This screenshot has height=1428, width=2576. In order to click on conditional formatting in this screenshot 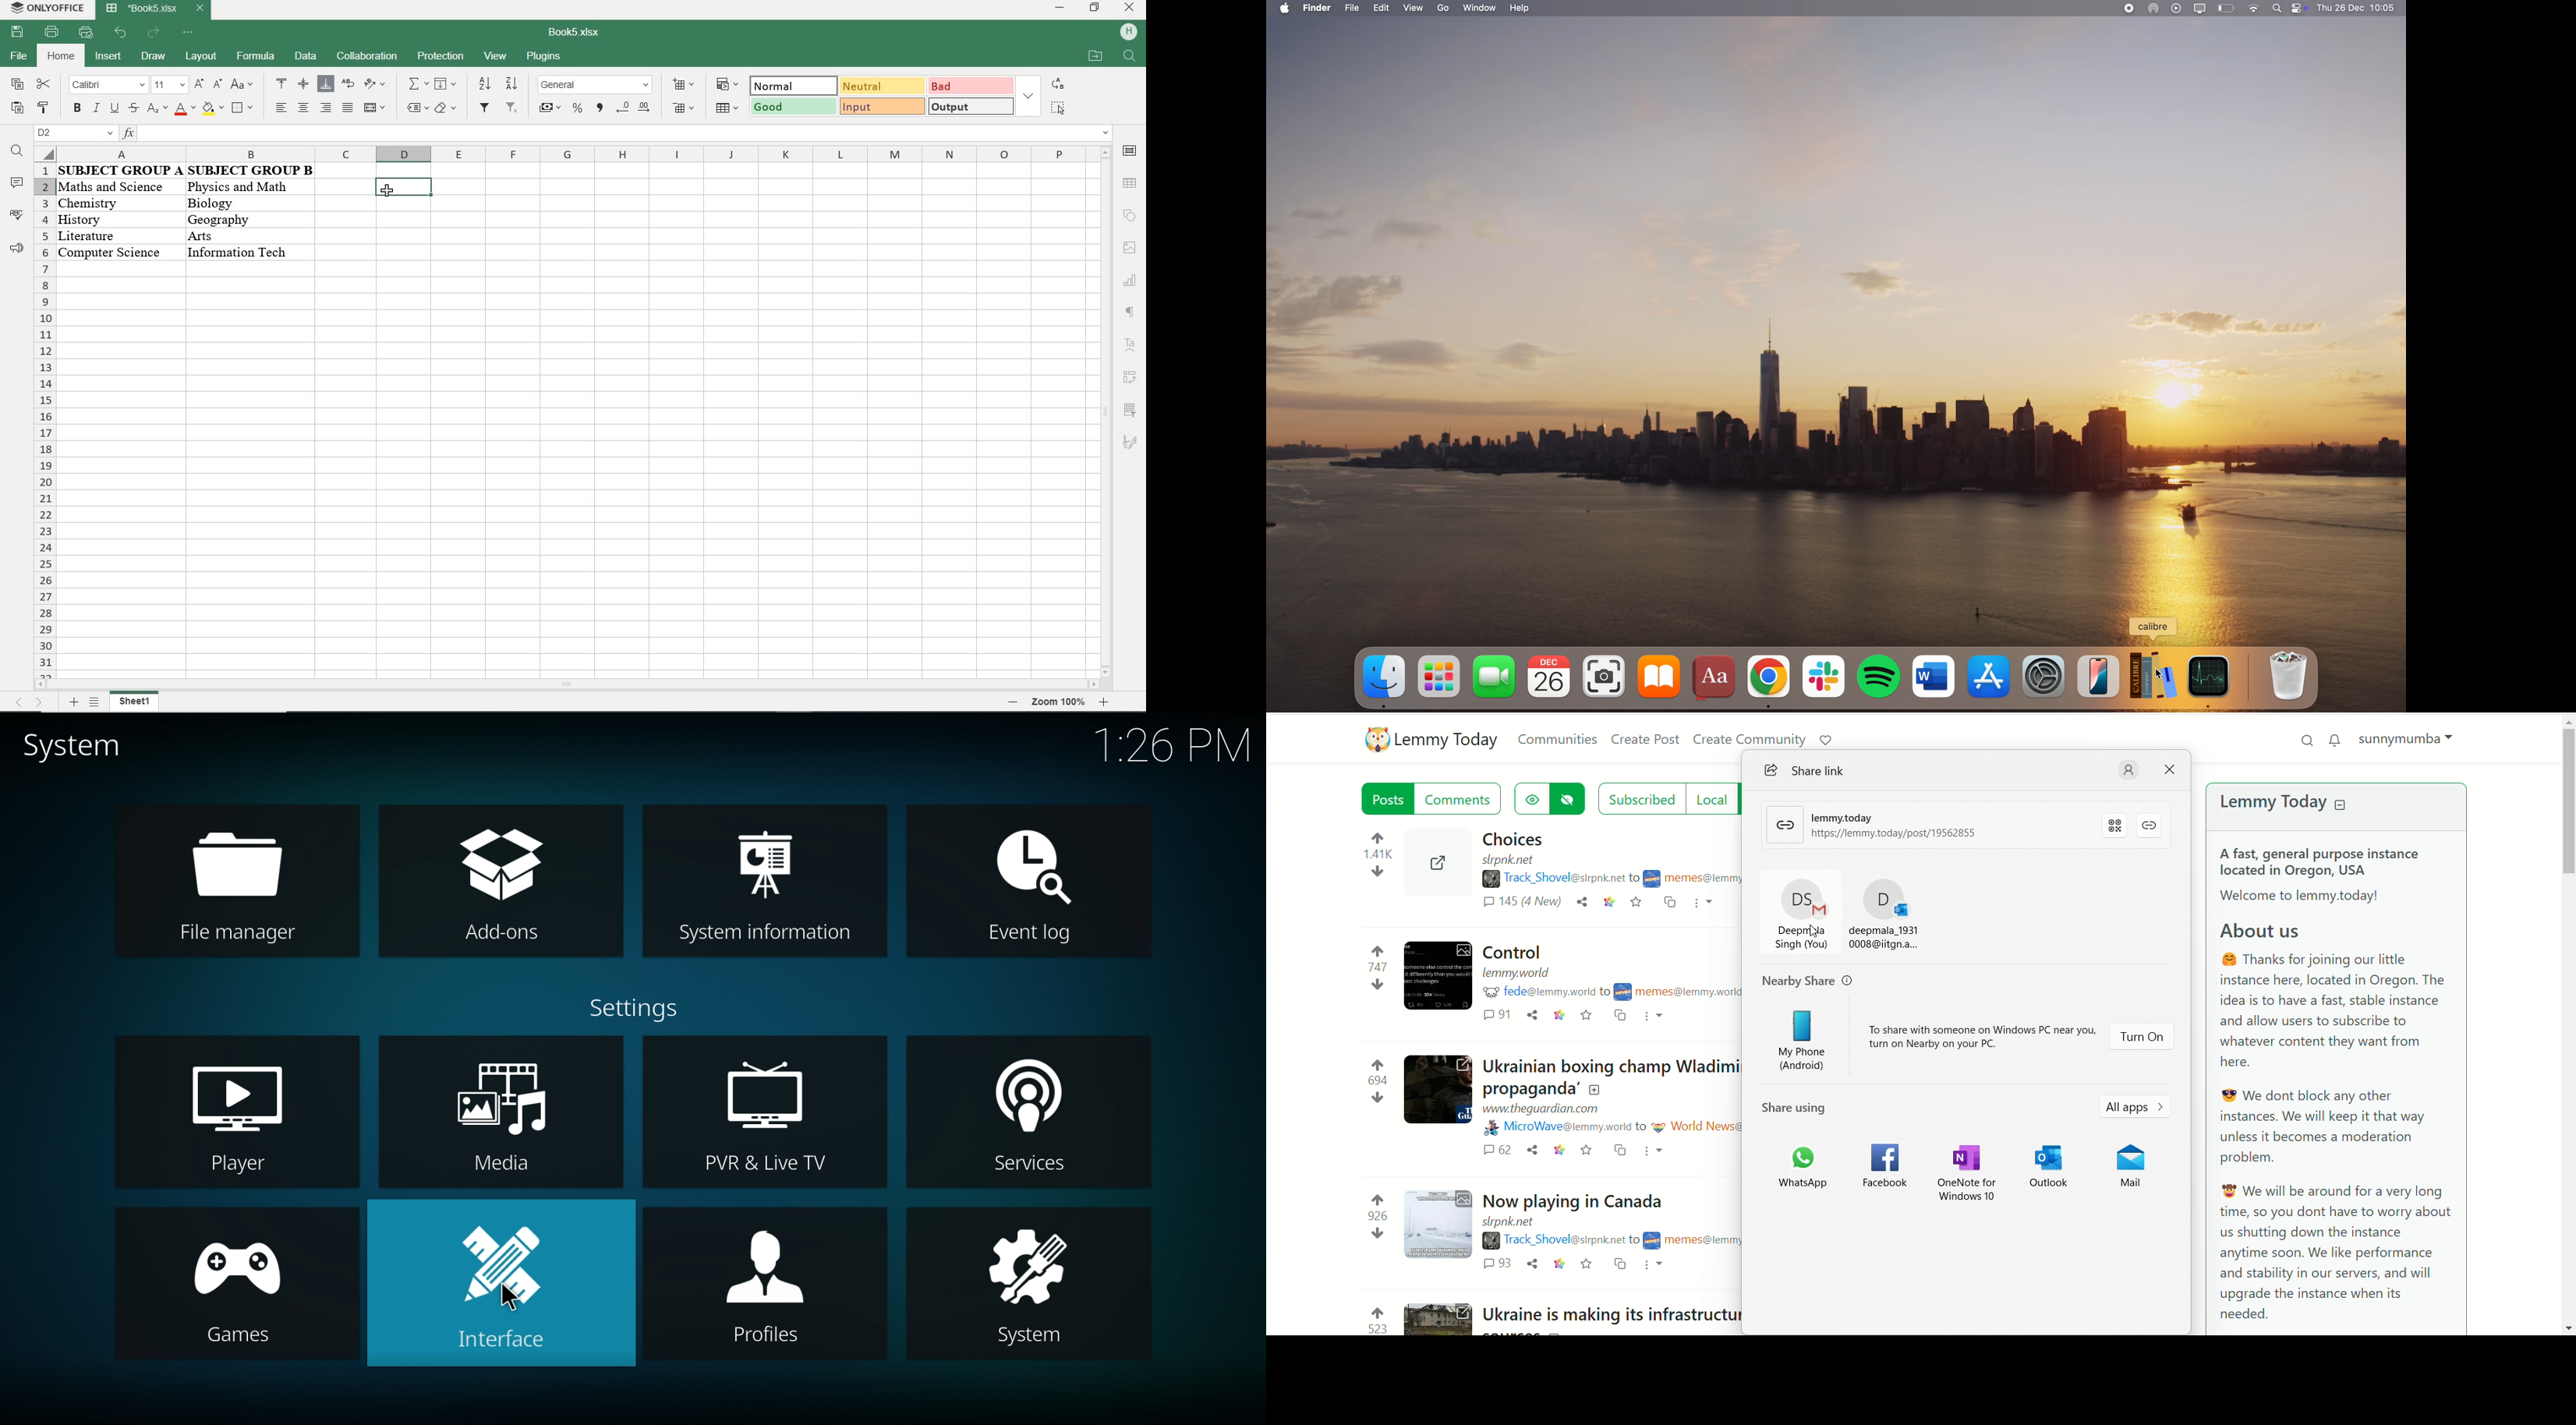, I will do `click(728, 85)`.